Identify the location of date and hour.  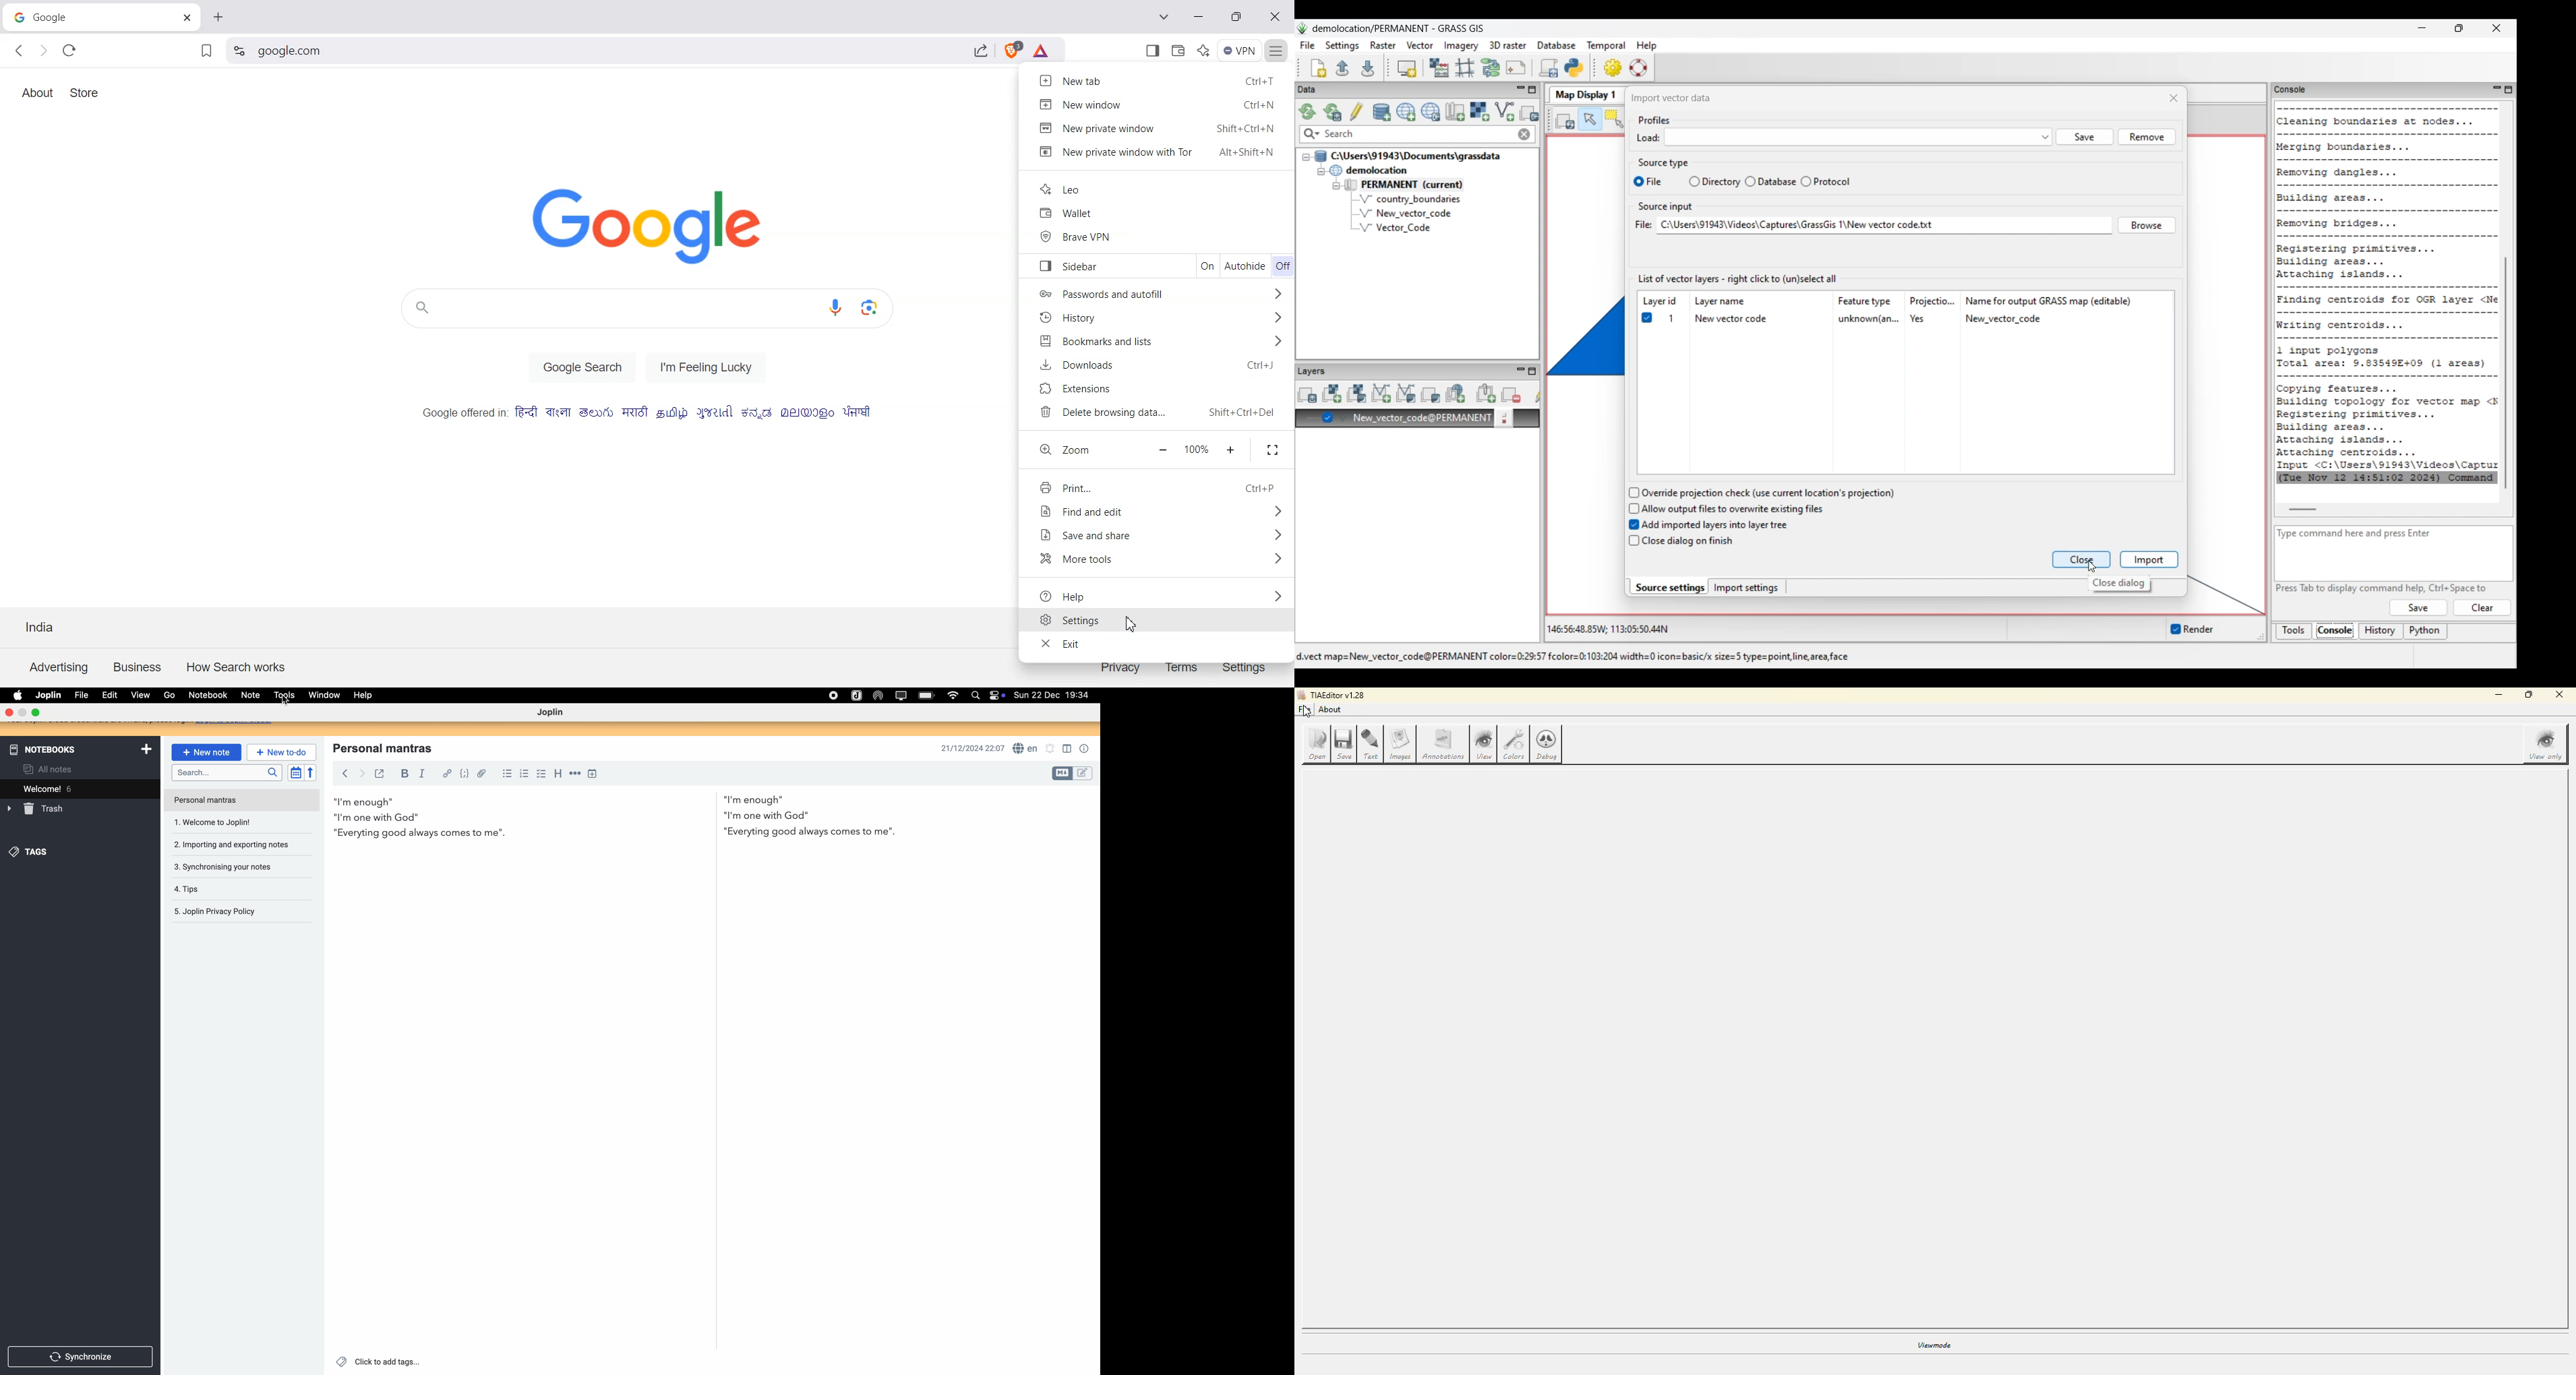
(970, 748).